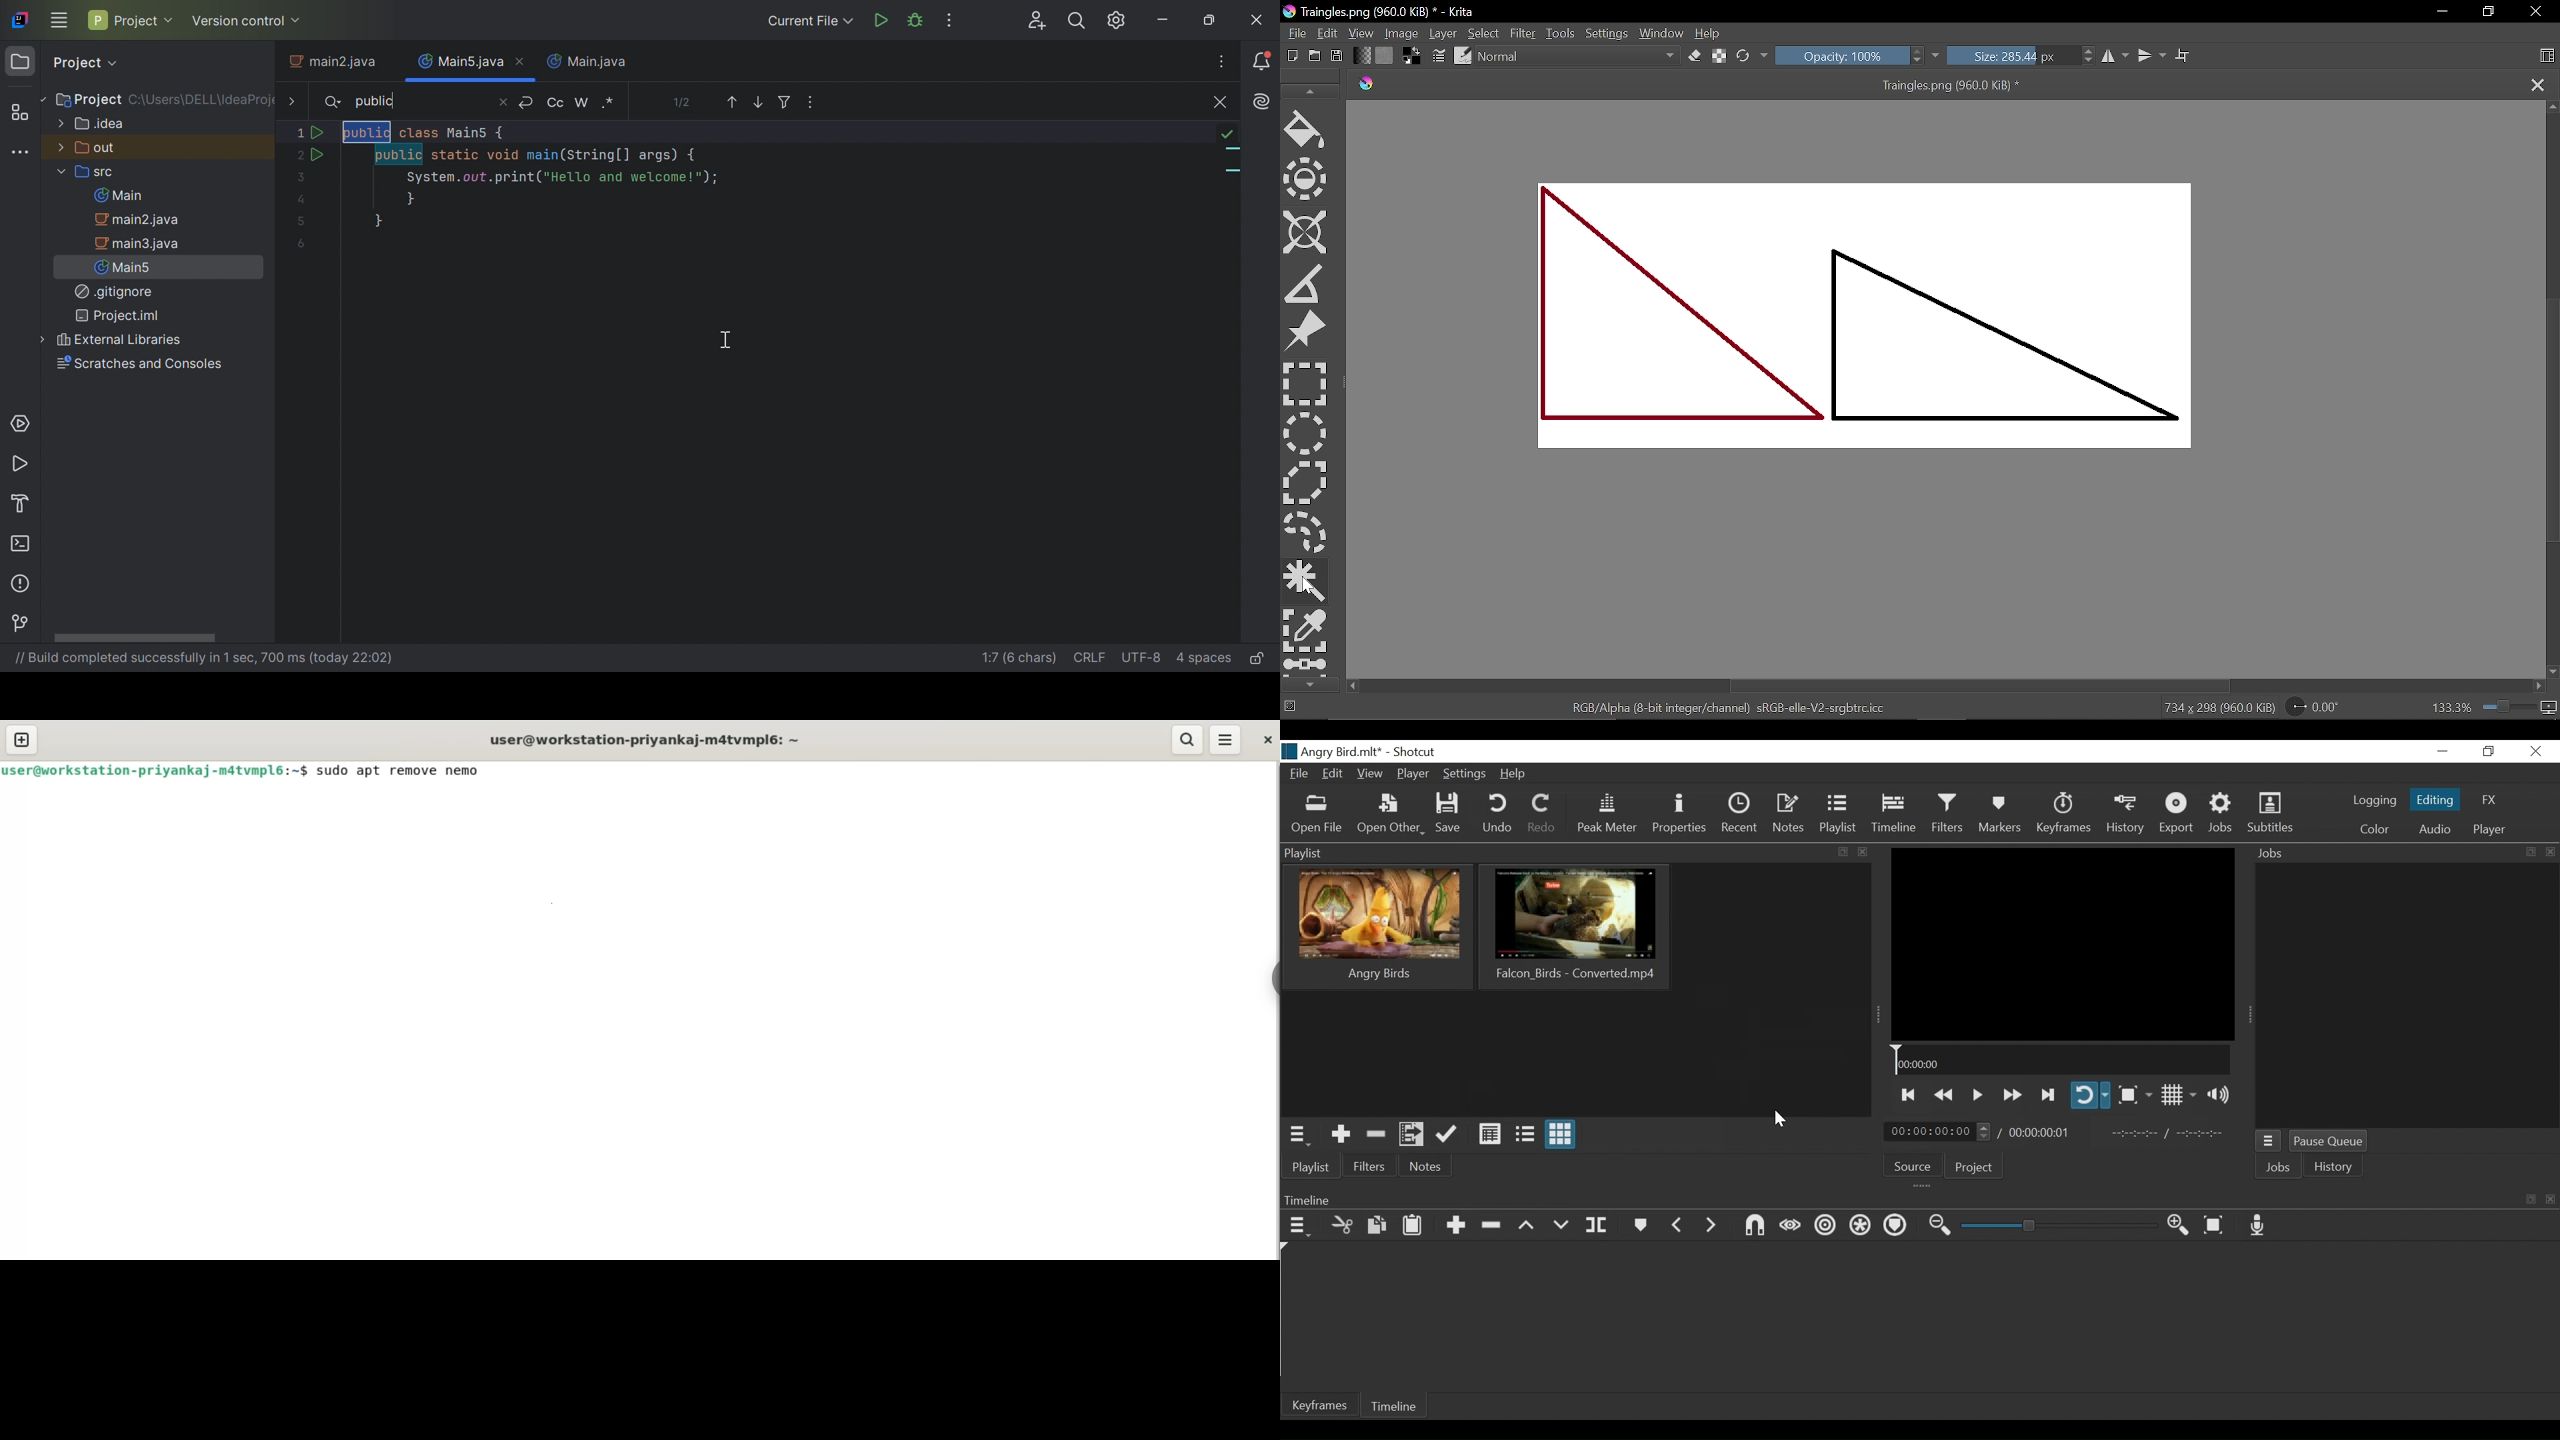 This screenshot has height=1456, width=2576. I want to click on File, so click(1295, 32).